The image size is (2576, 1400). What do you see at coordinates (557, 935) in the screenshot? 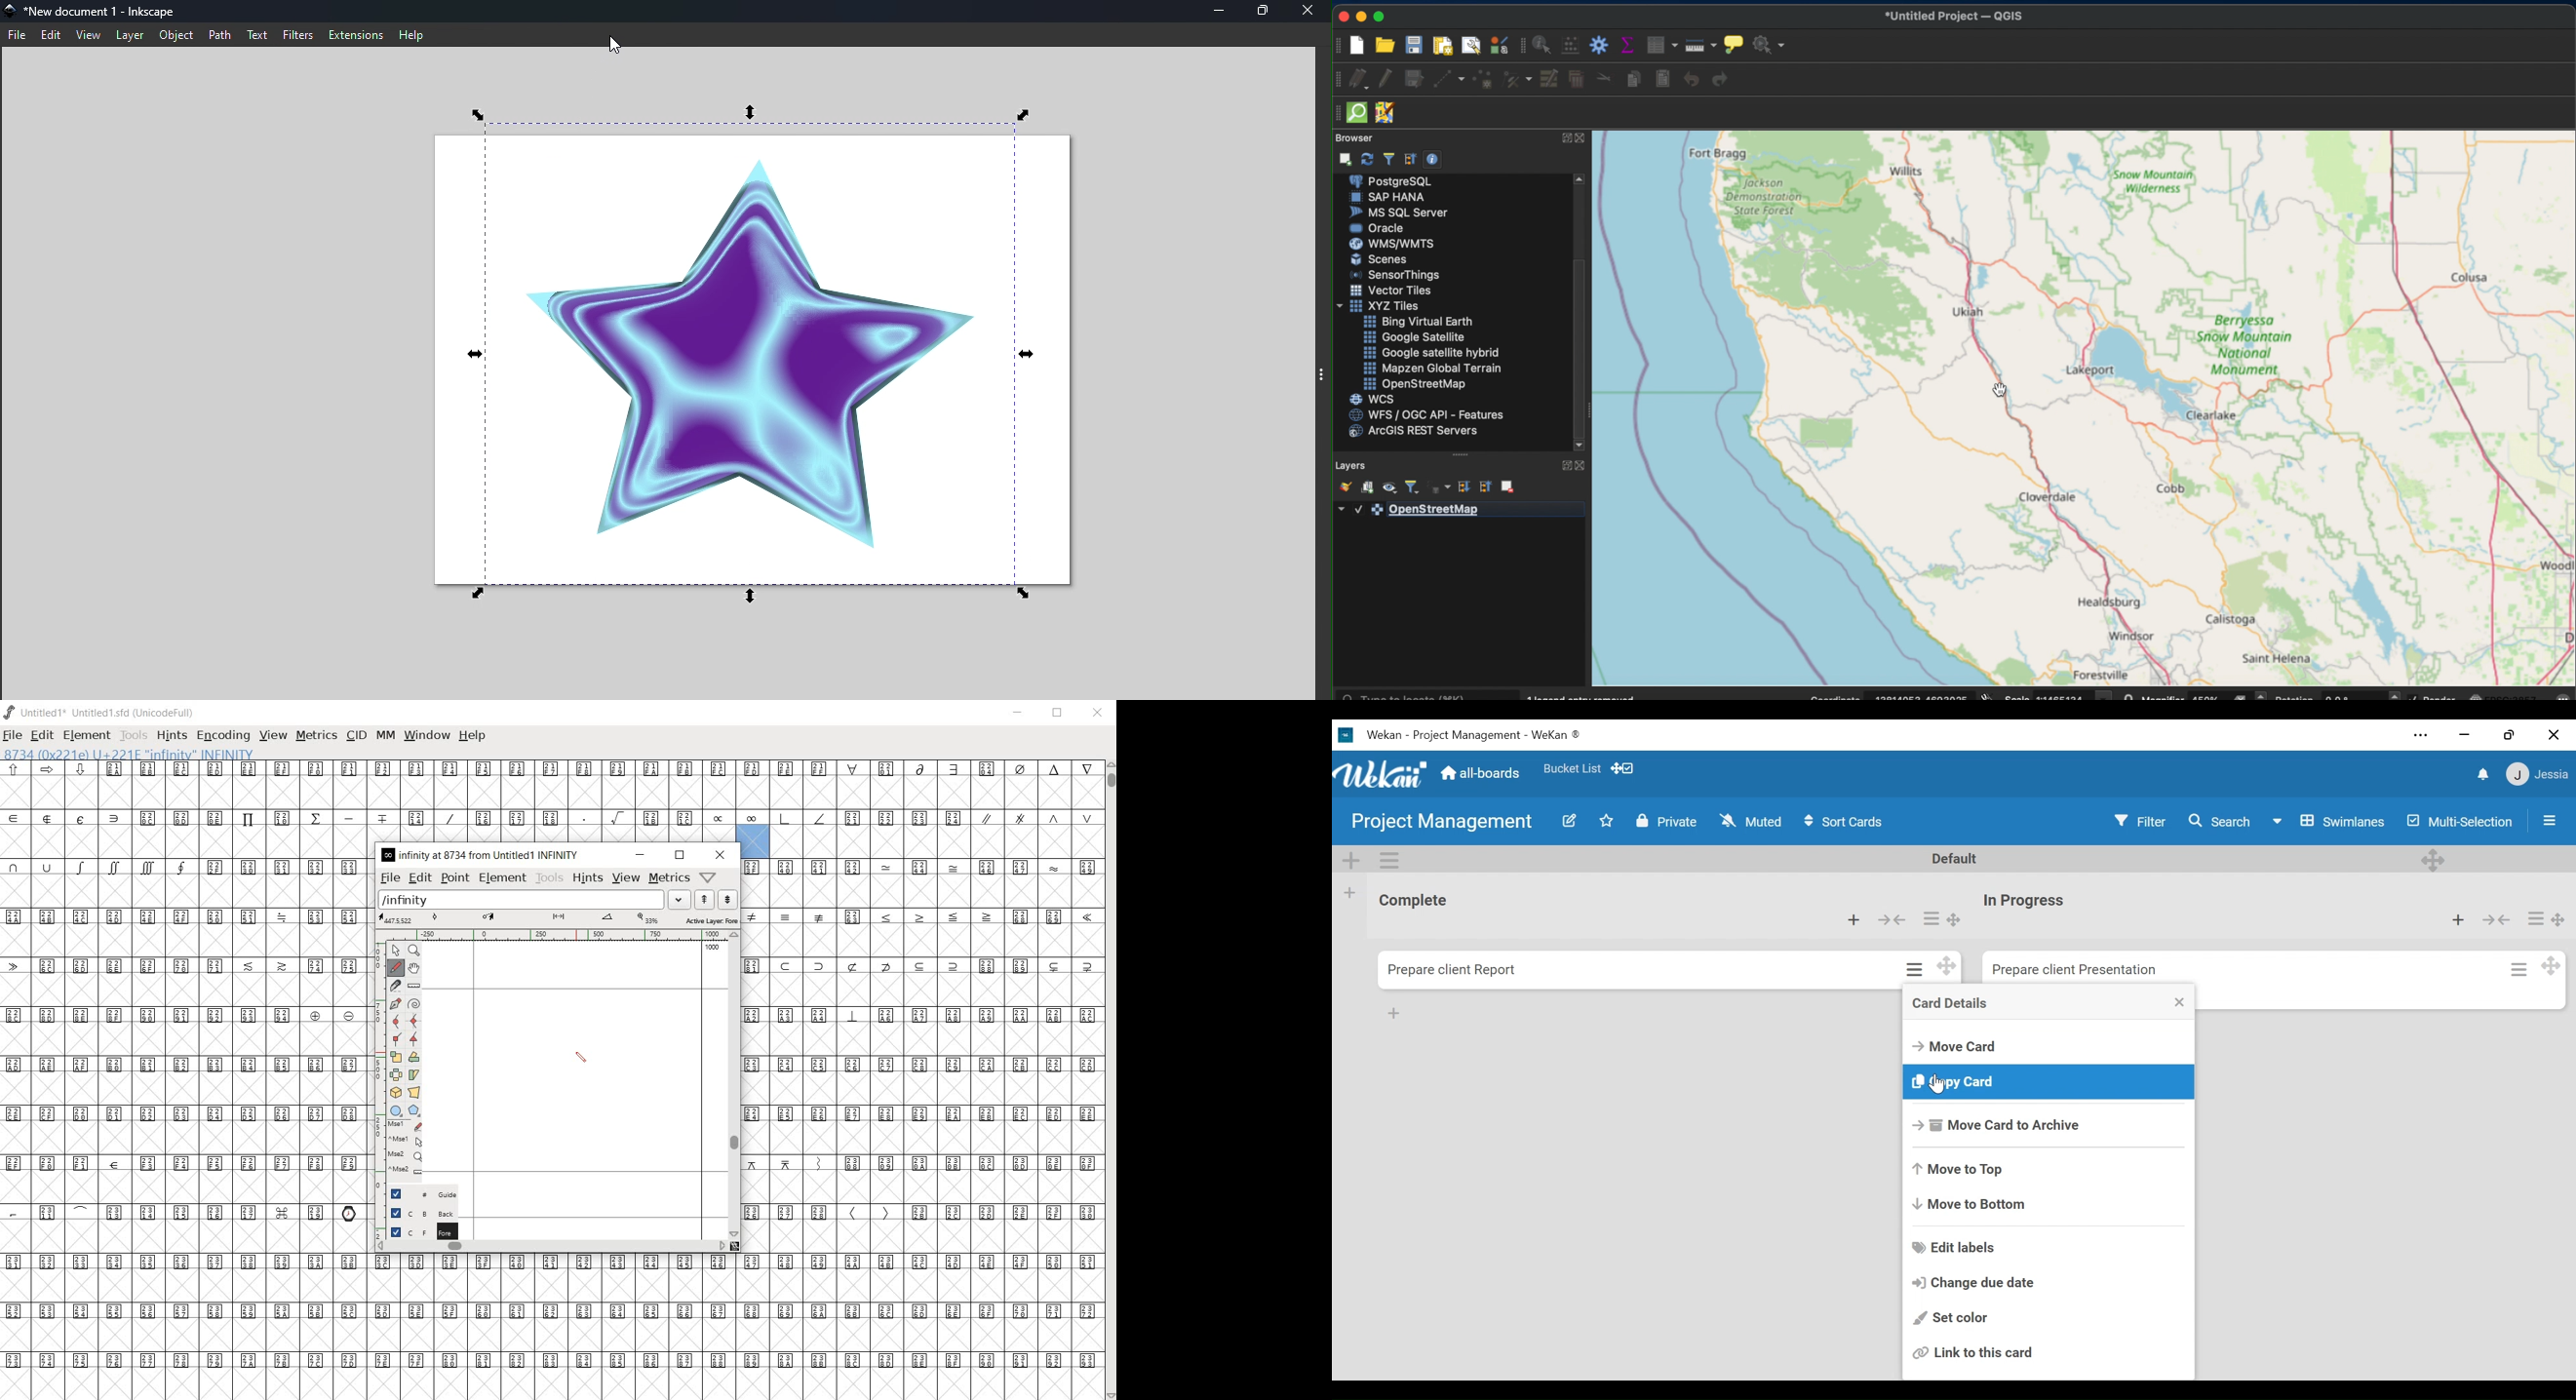
I see `ruler` at bounding box center [557, 935].